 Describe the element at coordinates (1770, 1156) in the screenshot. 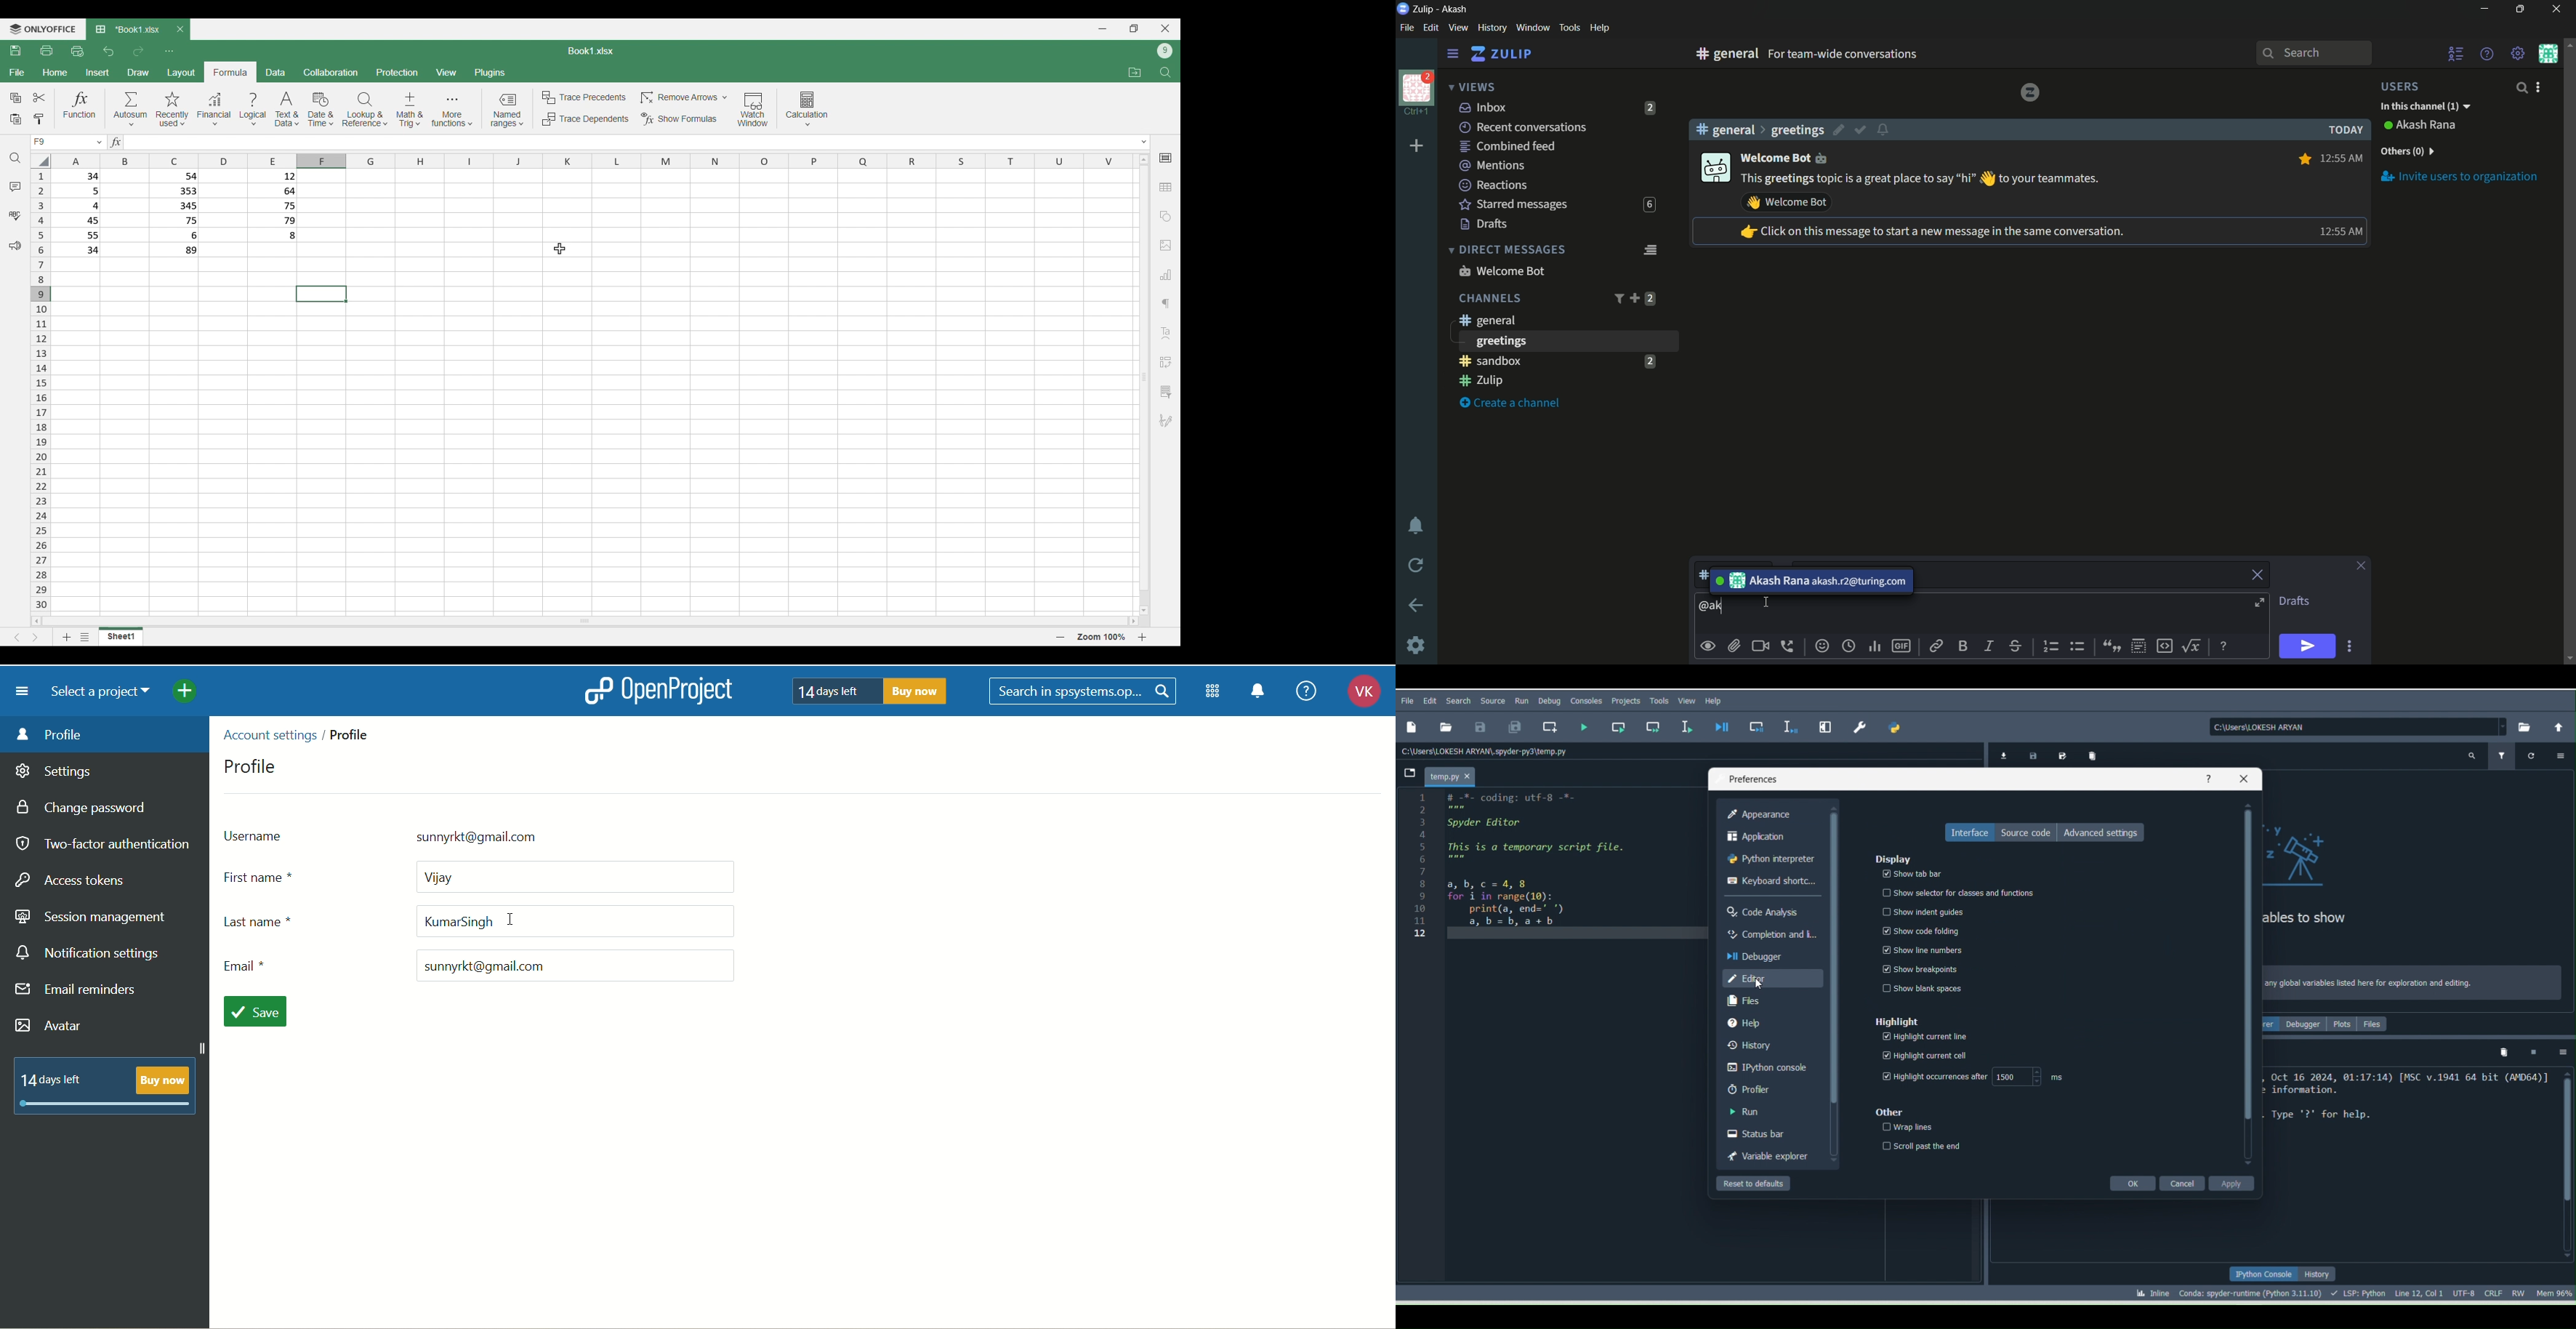

I see `Variable explorer` at that location.